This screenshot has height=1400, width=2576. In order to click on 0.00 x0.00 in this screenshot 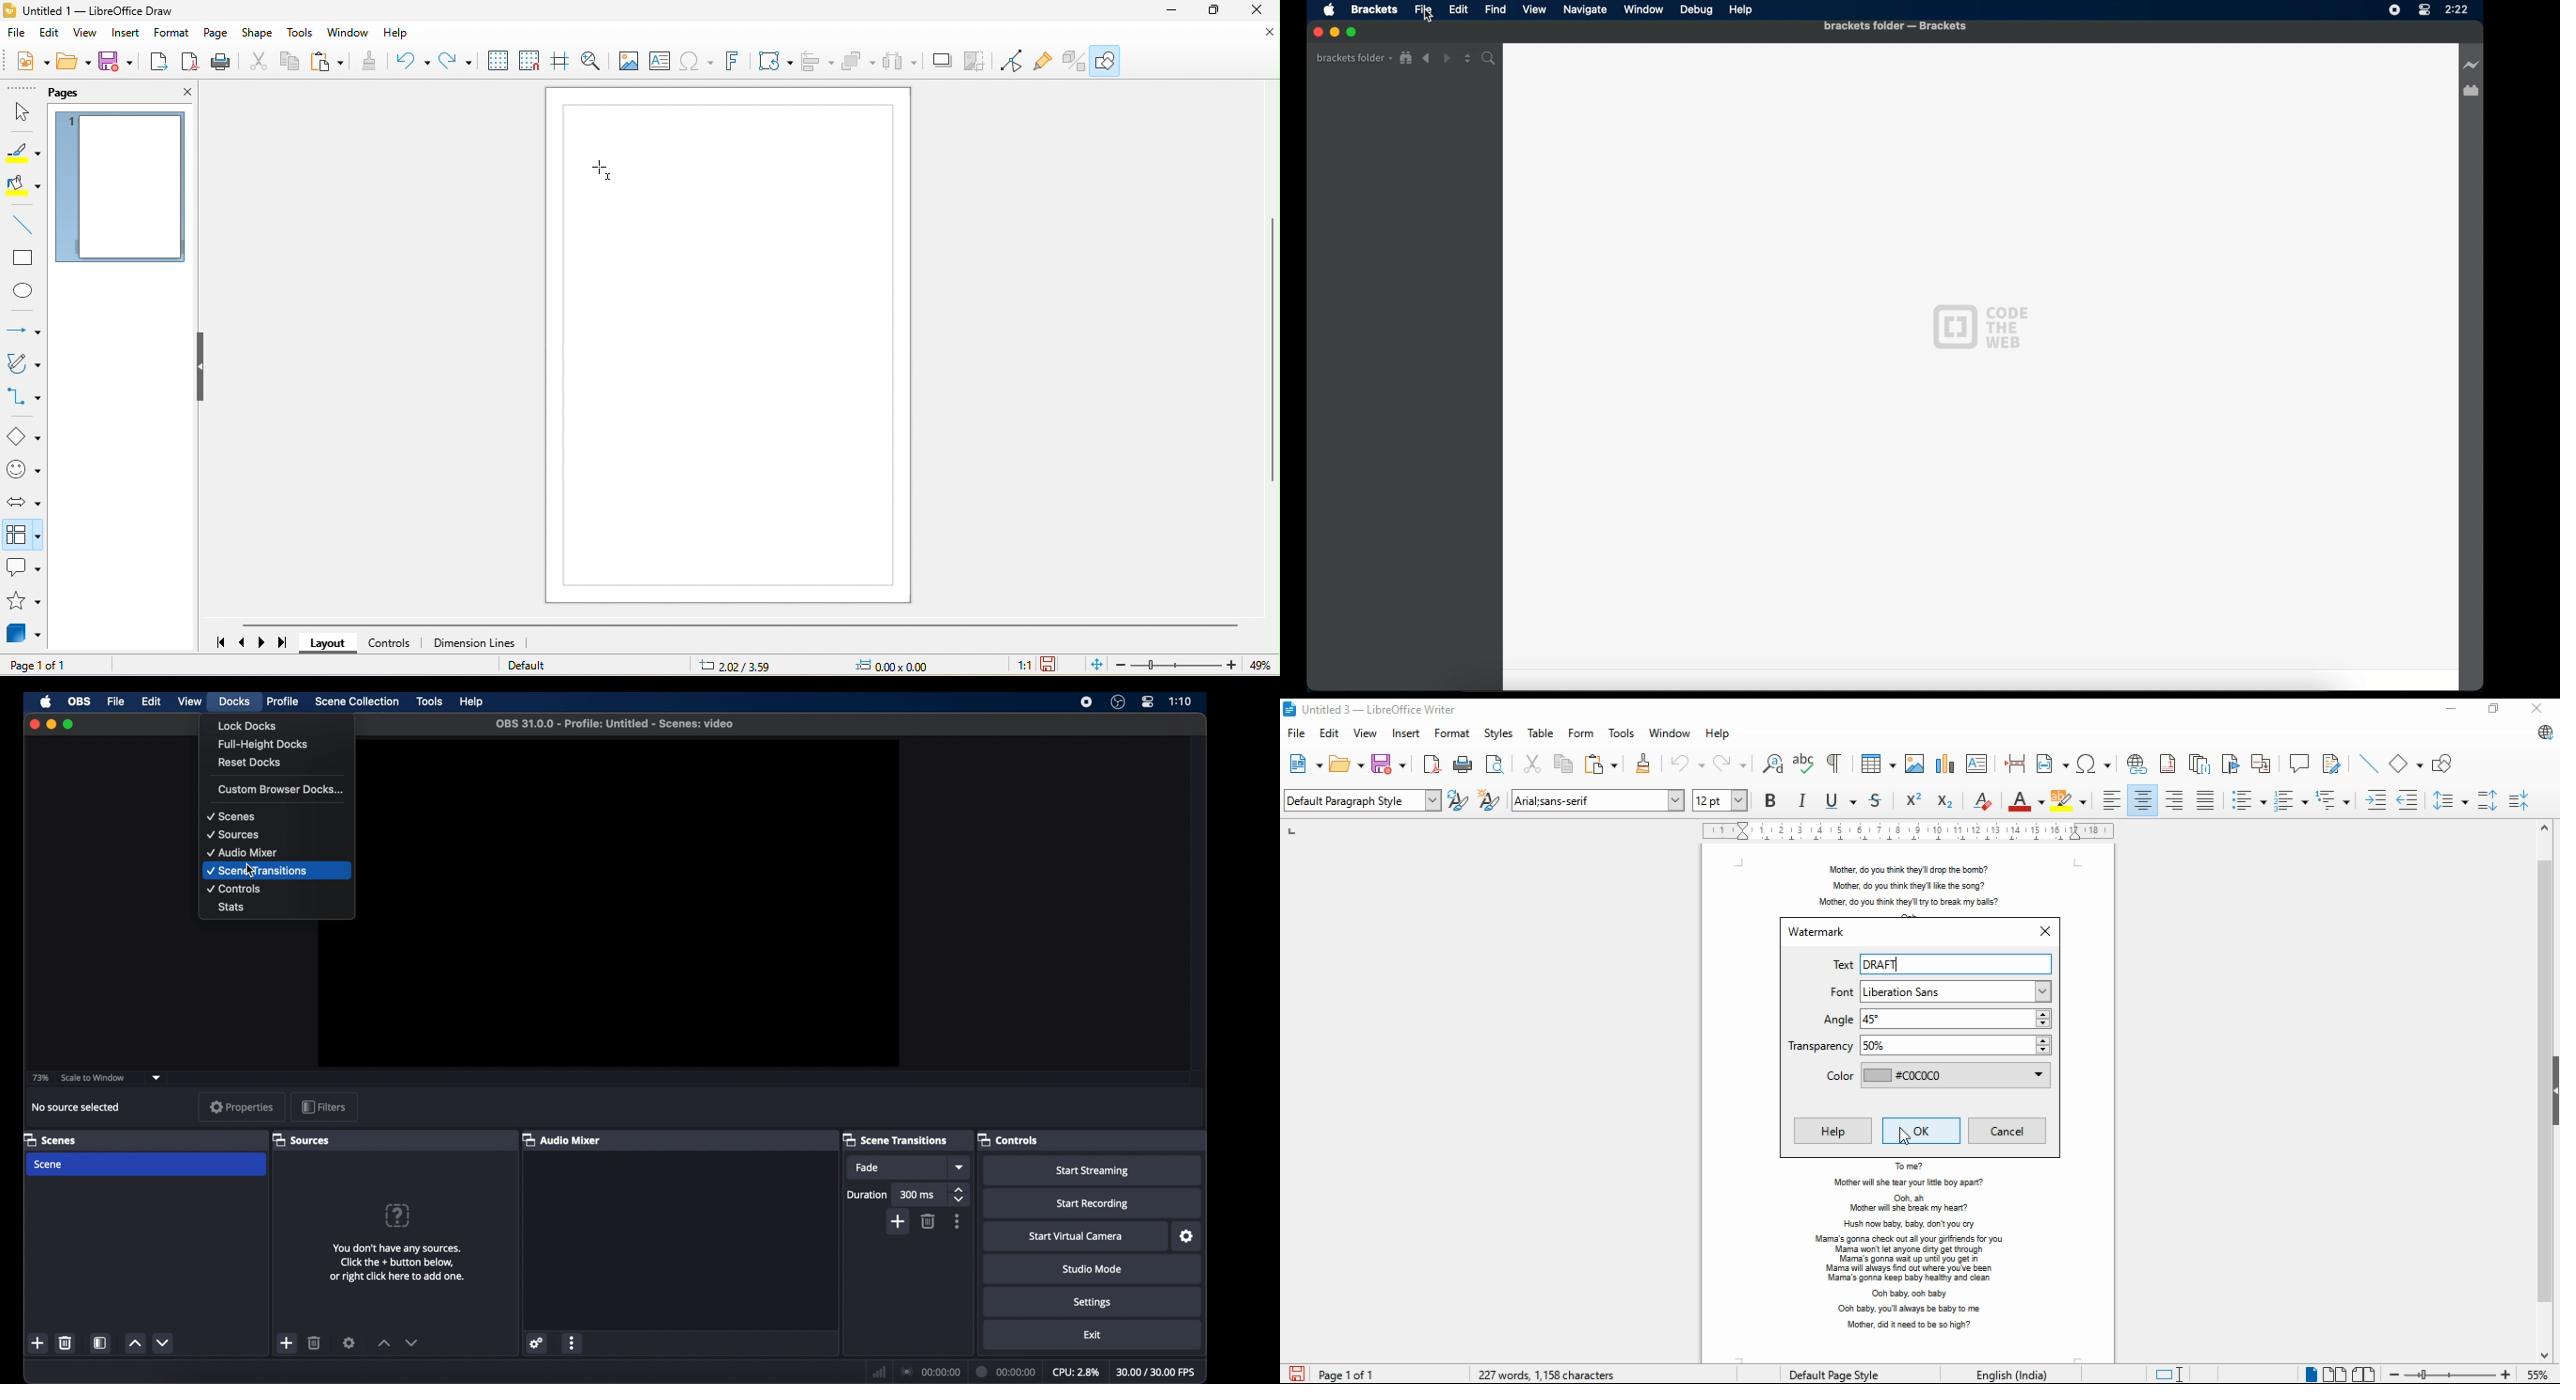, I will do `click(894, 666)`.